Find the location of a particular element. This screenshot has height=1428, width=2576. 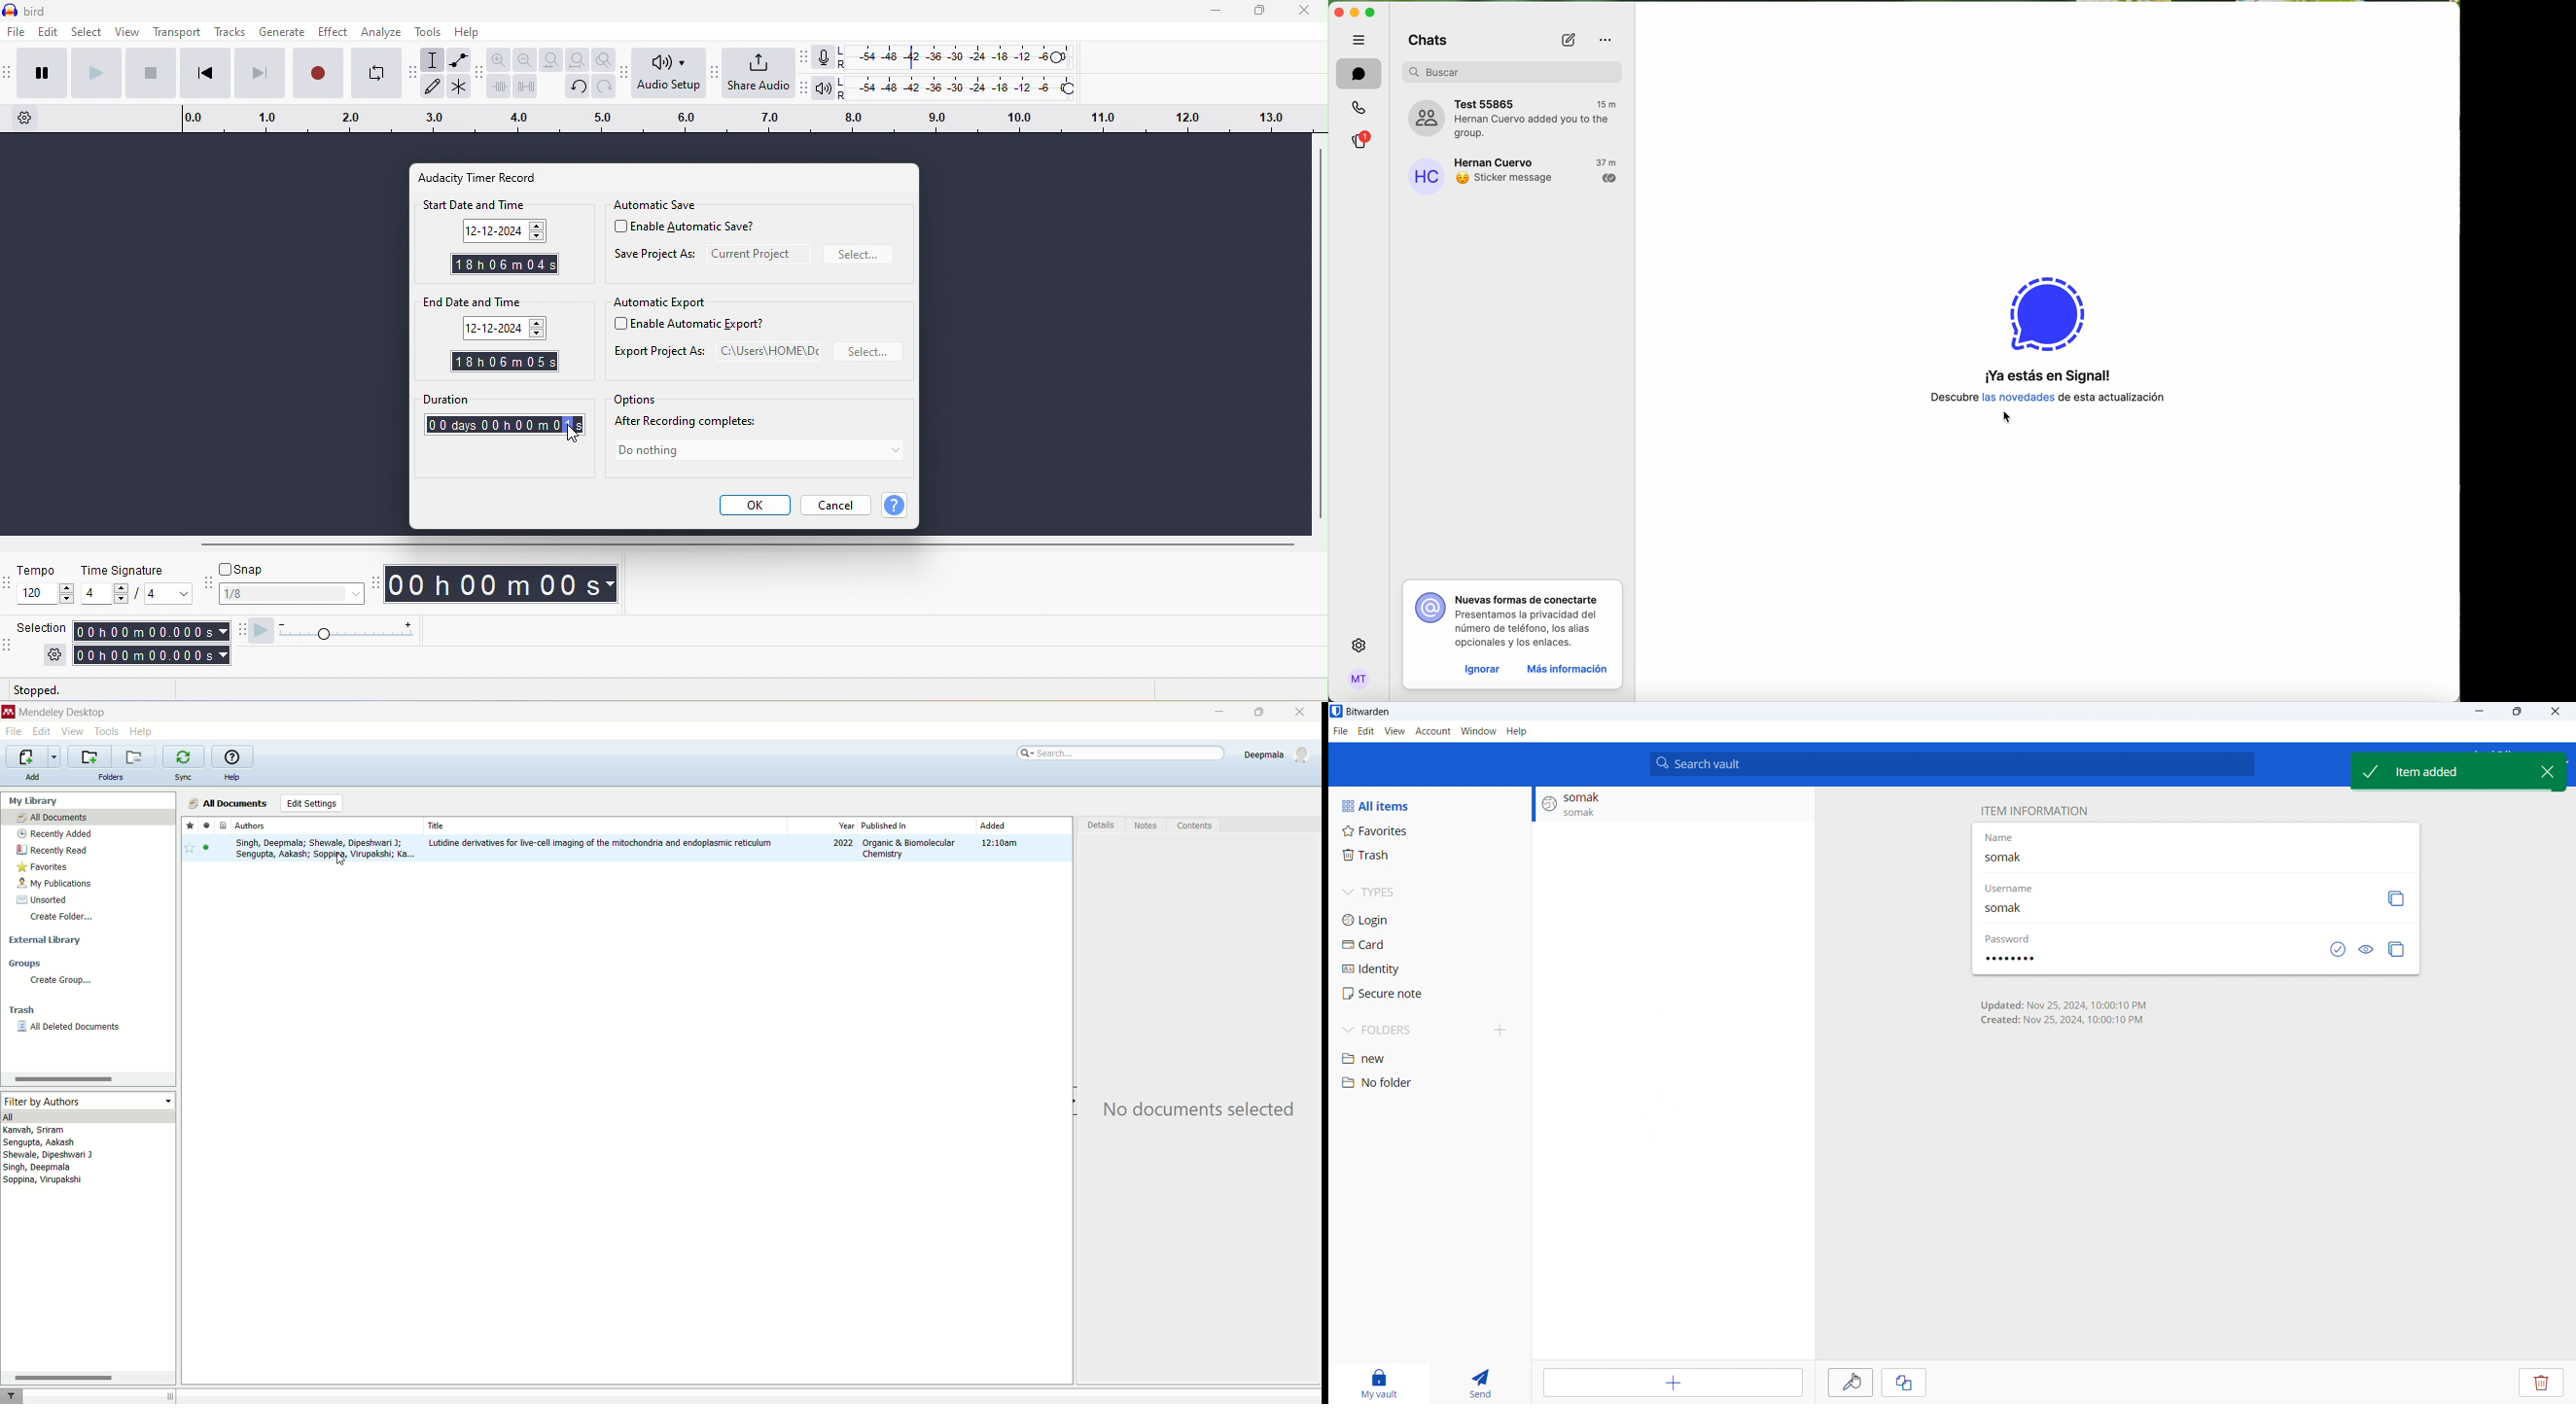

view is located at coordinates (1395, 731).